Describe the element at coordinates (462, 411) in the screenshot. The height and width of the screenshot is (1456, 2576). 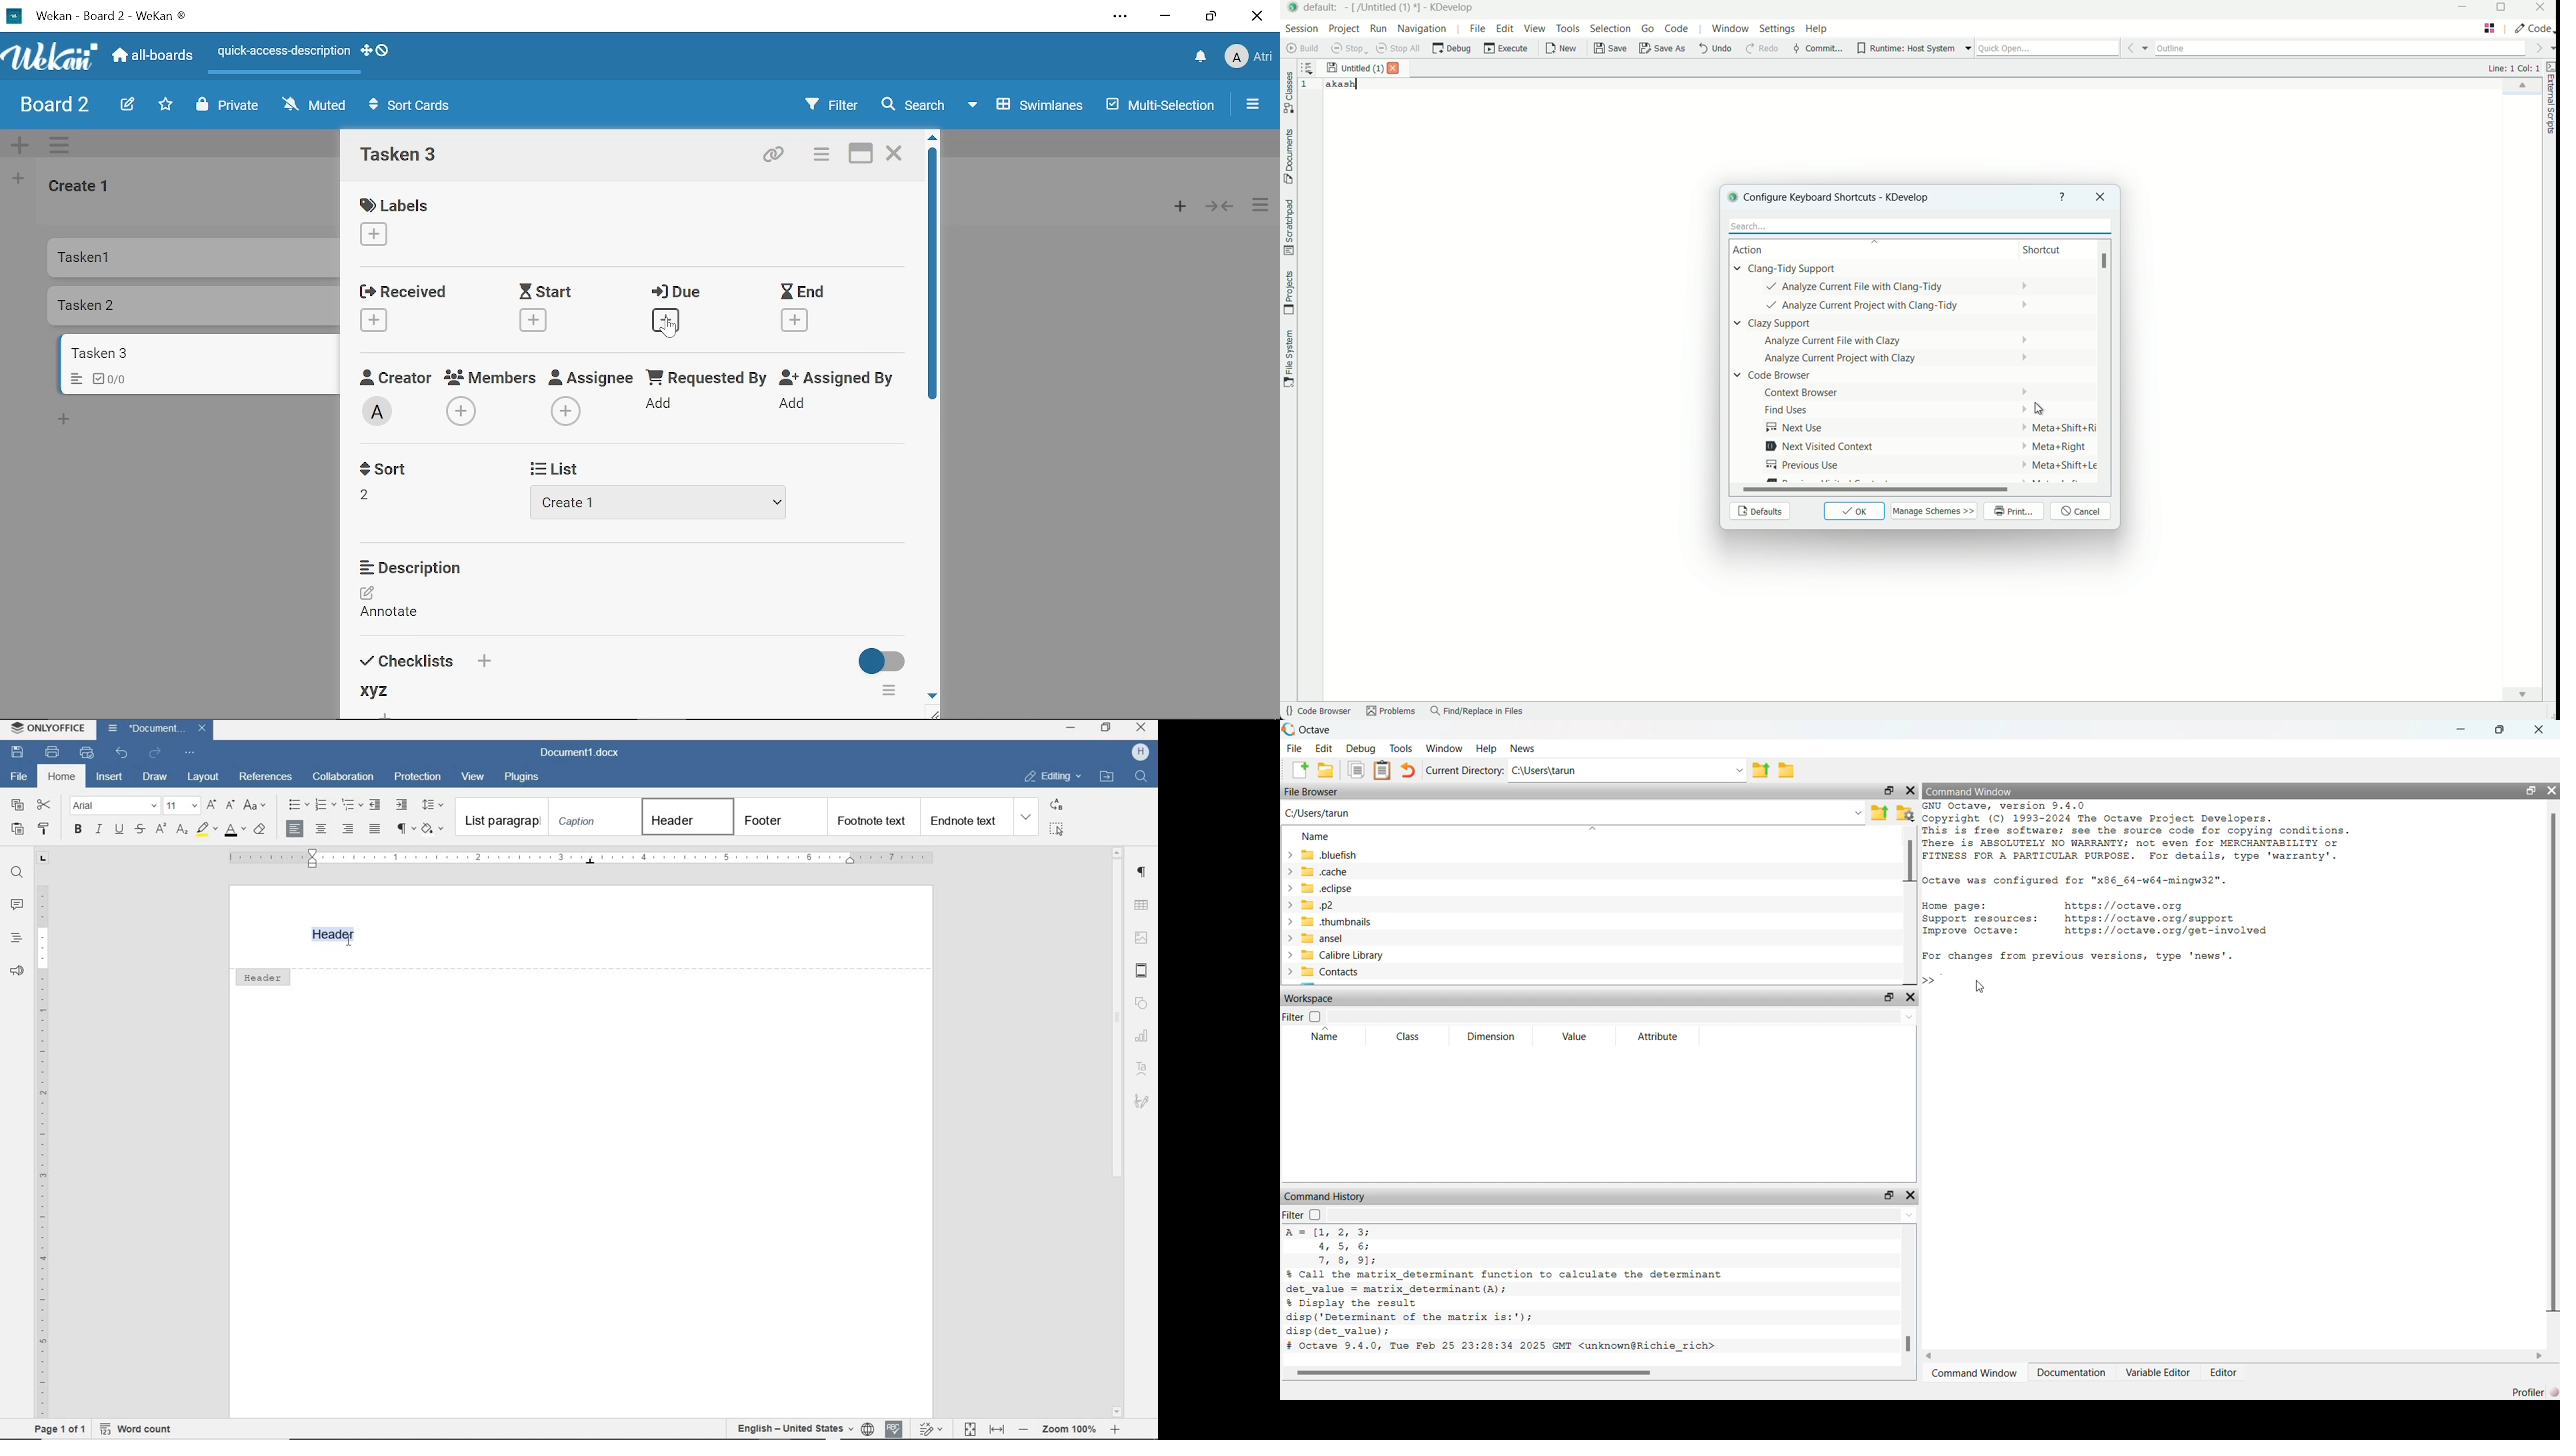
I see `Add members` at that location.